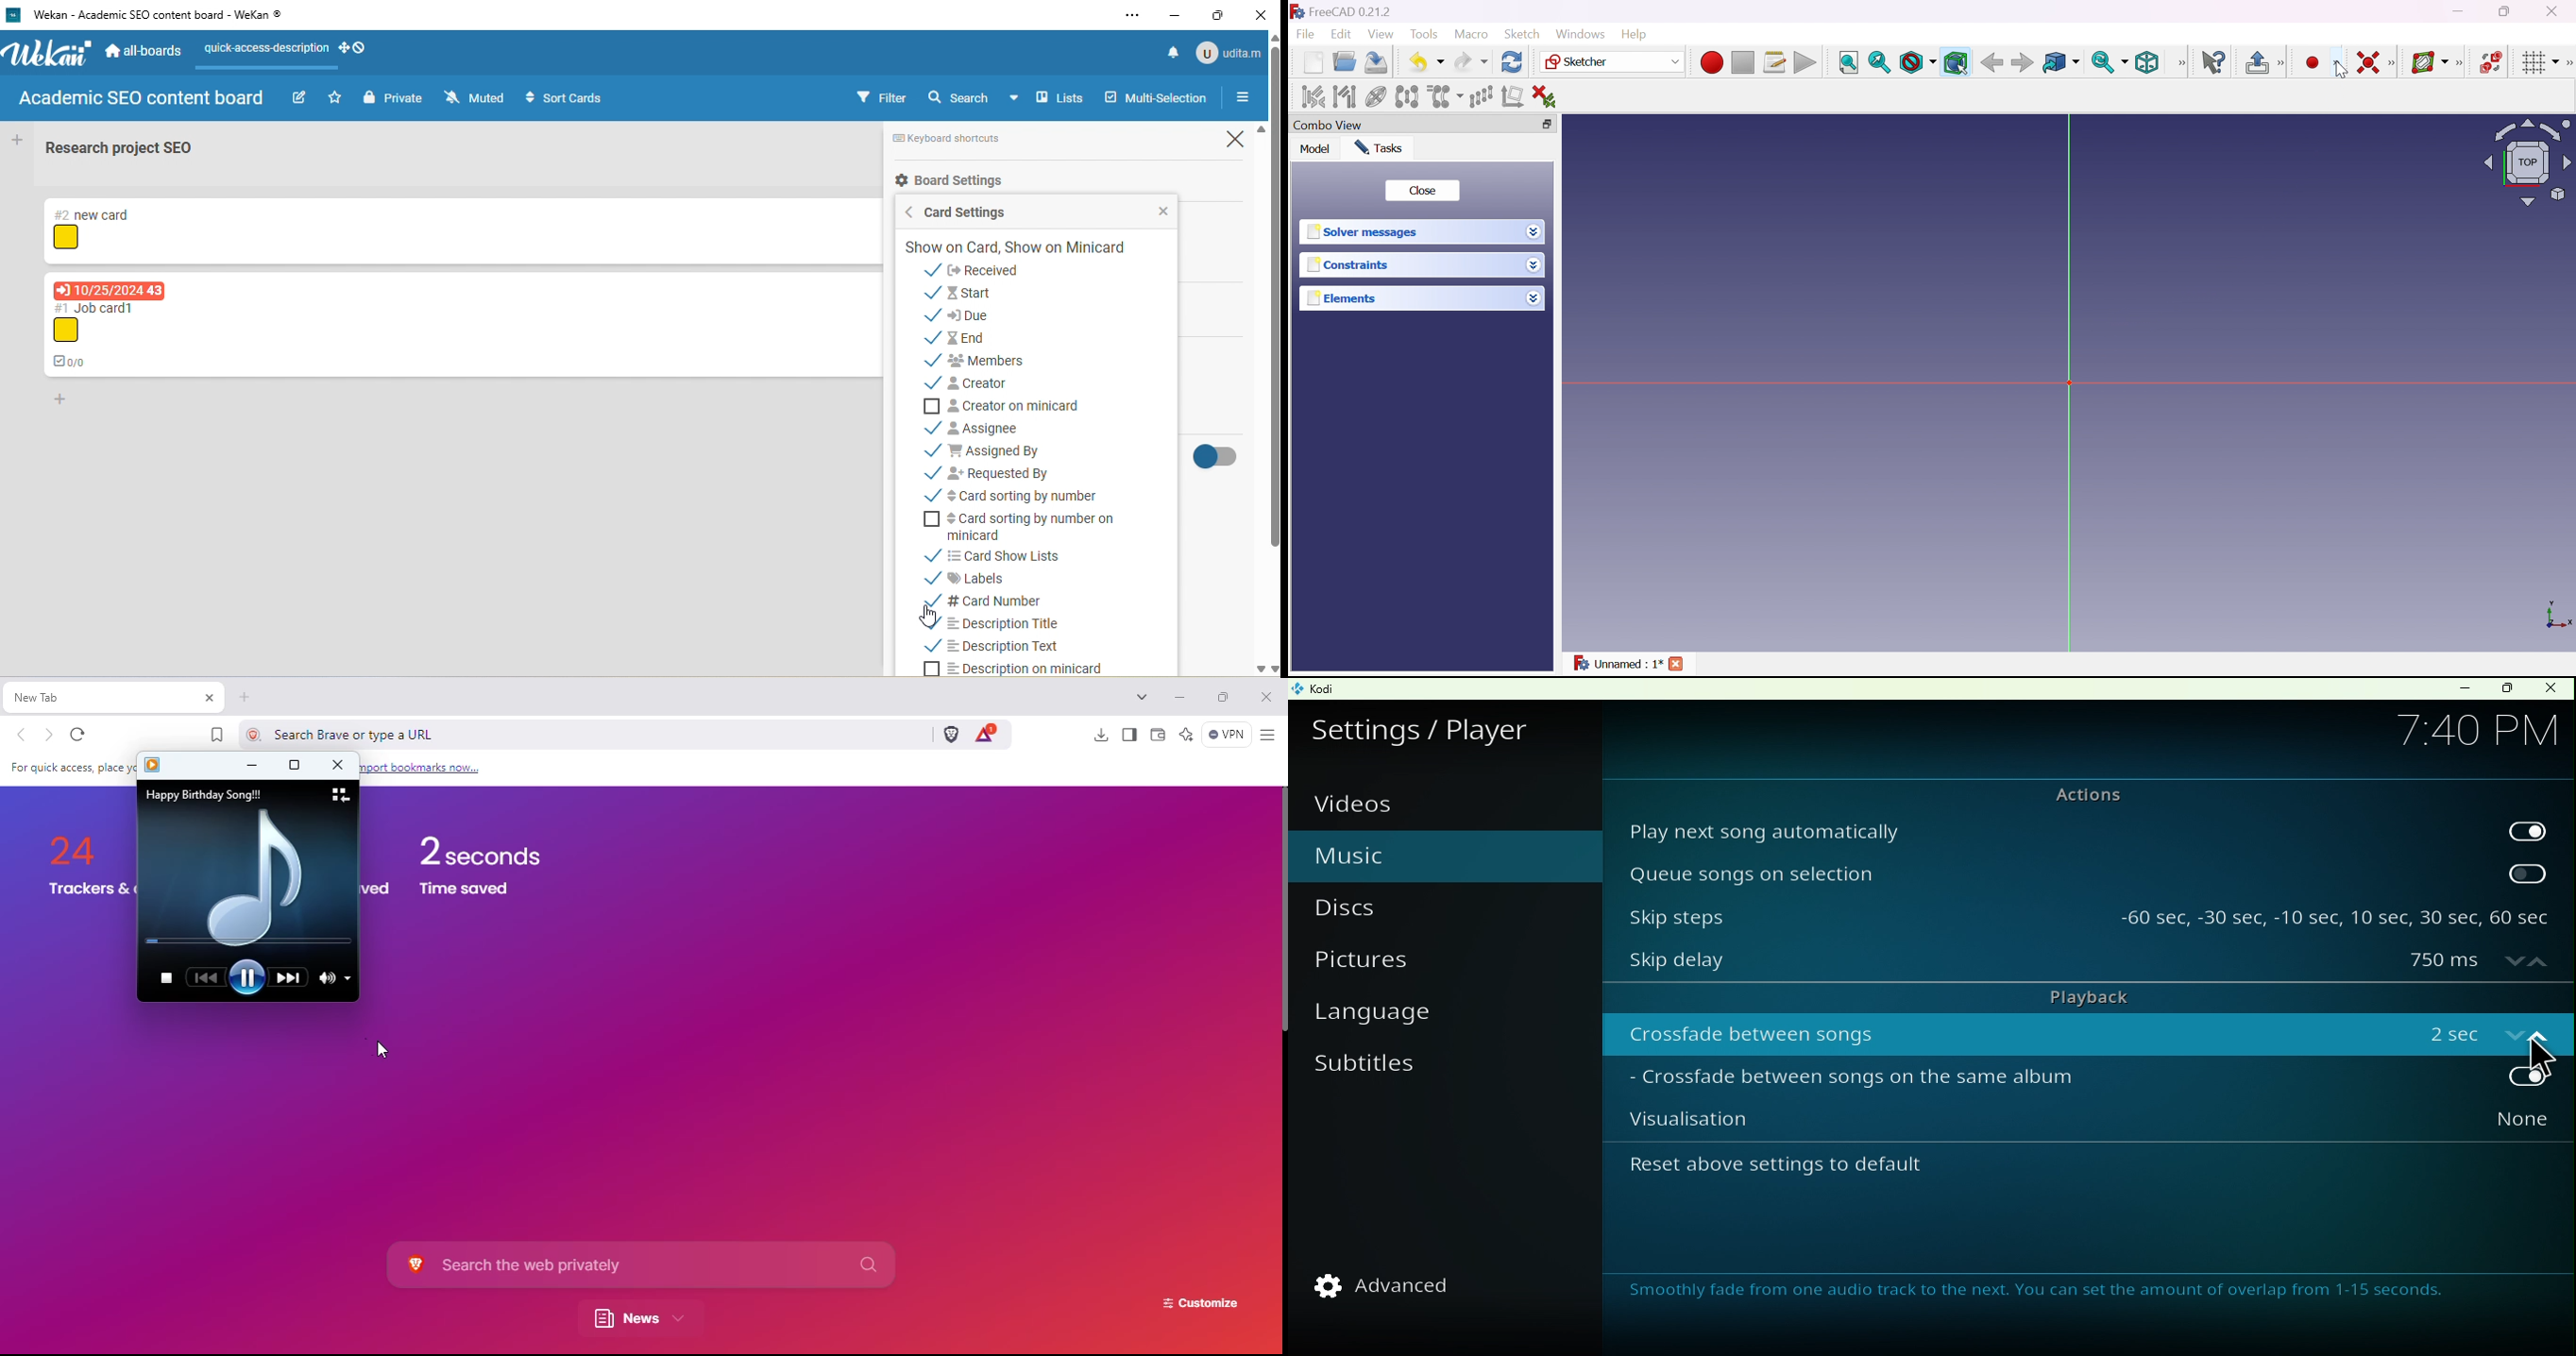 Image resolution: width=2576 pixels, height=1372 pixels. Describe the element at coordinates (2528, 162) in the screenshot. I see `Viewing angle` at that location.